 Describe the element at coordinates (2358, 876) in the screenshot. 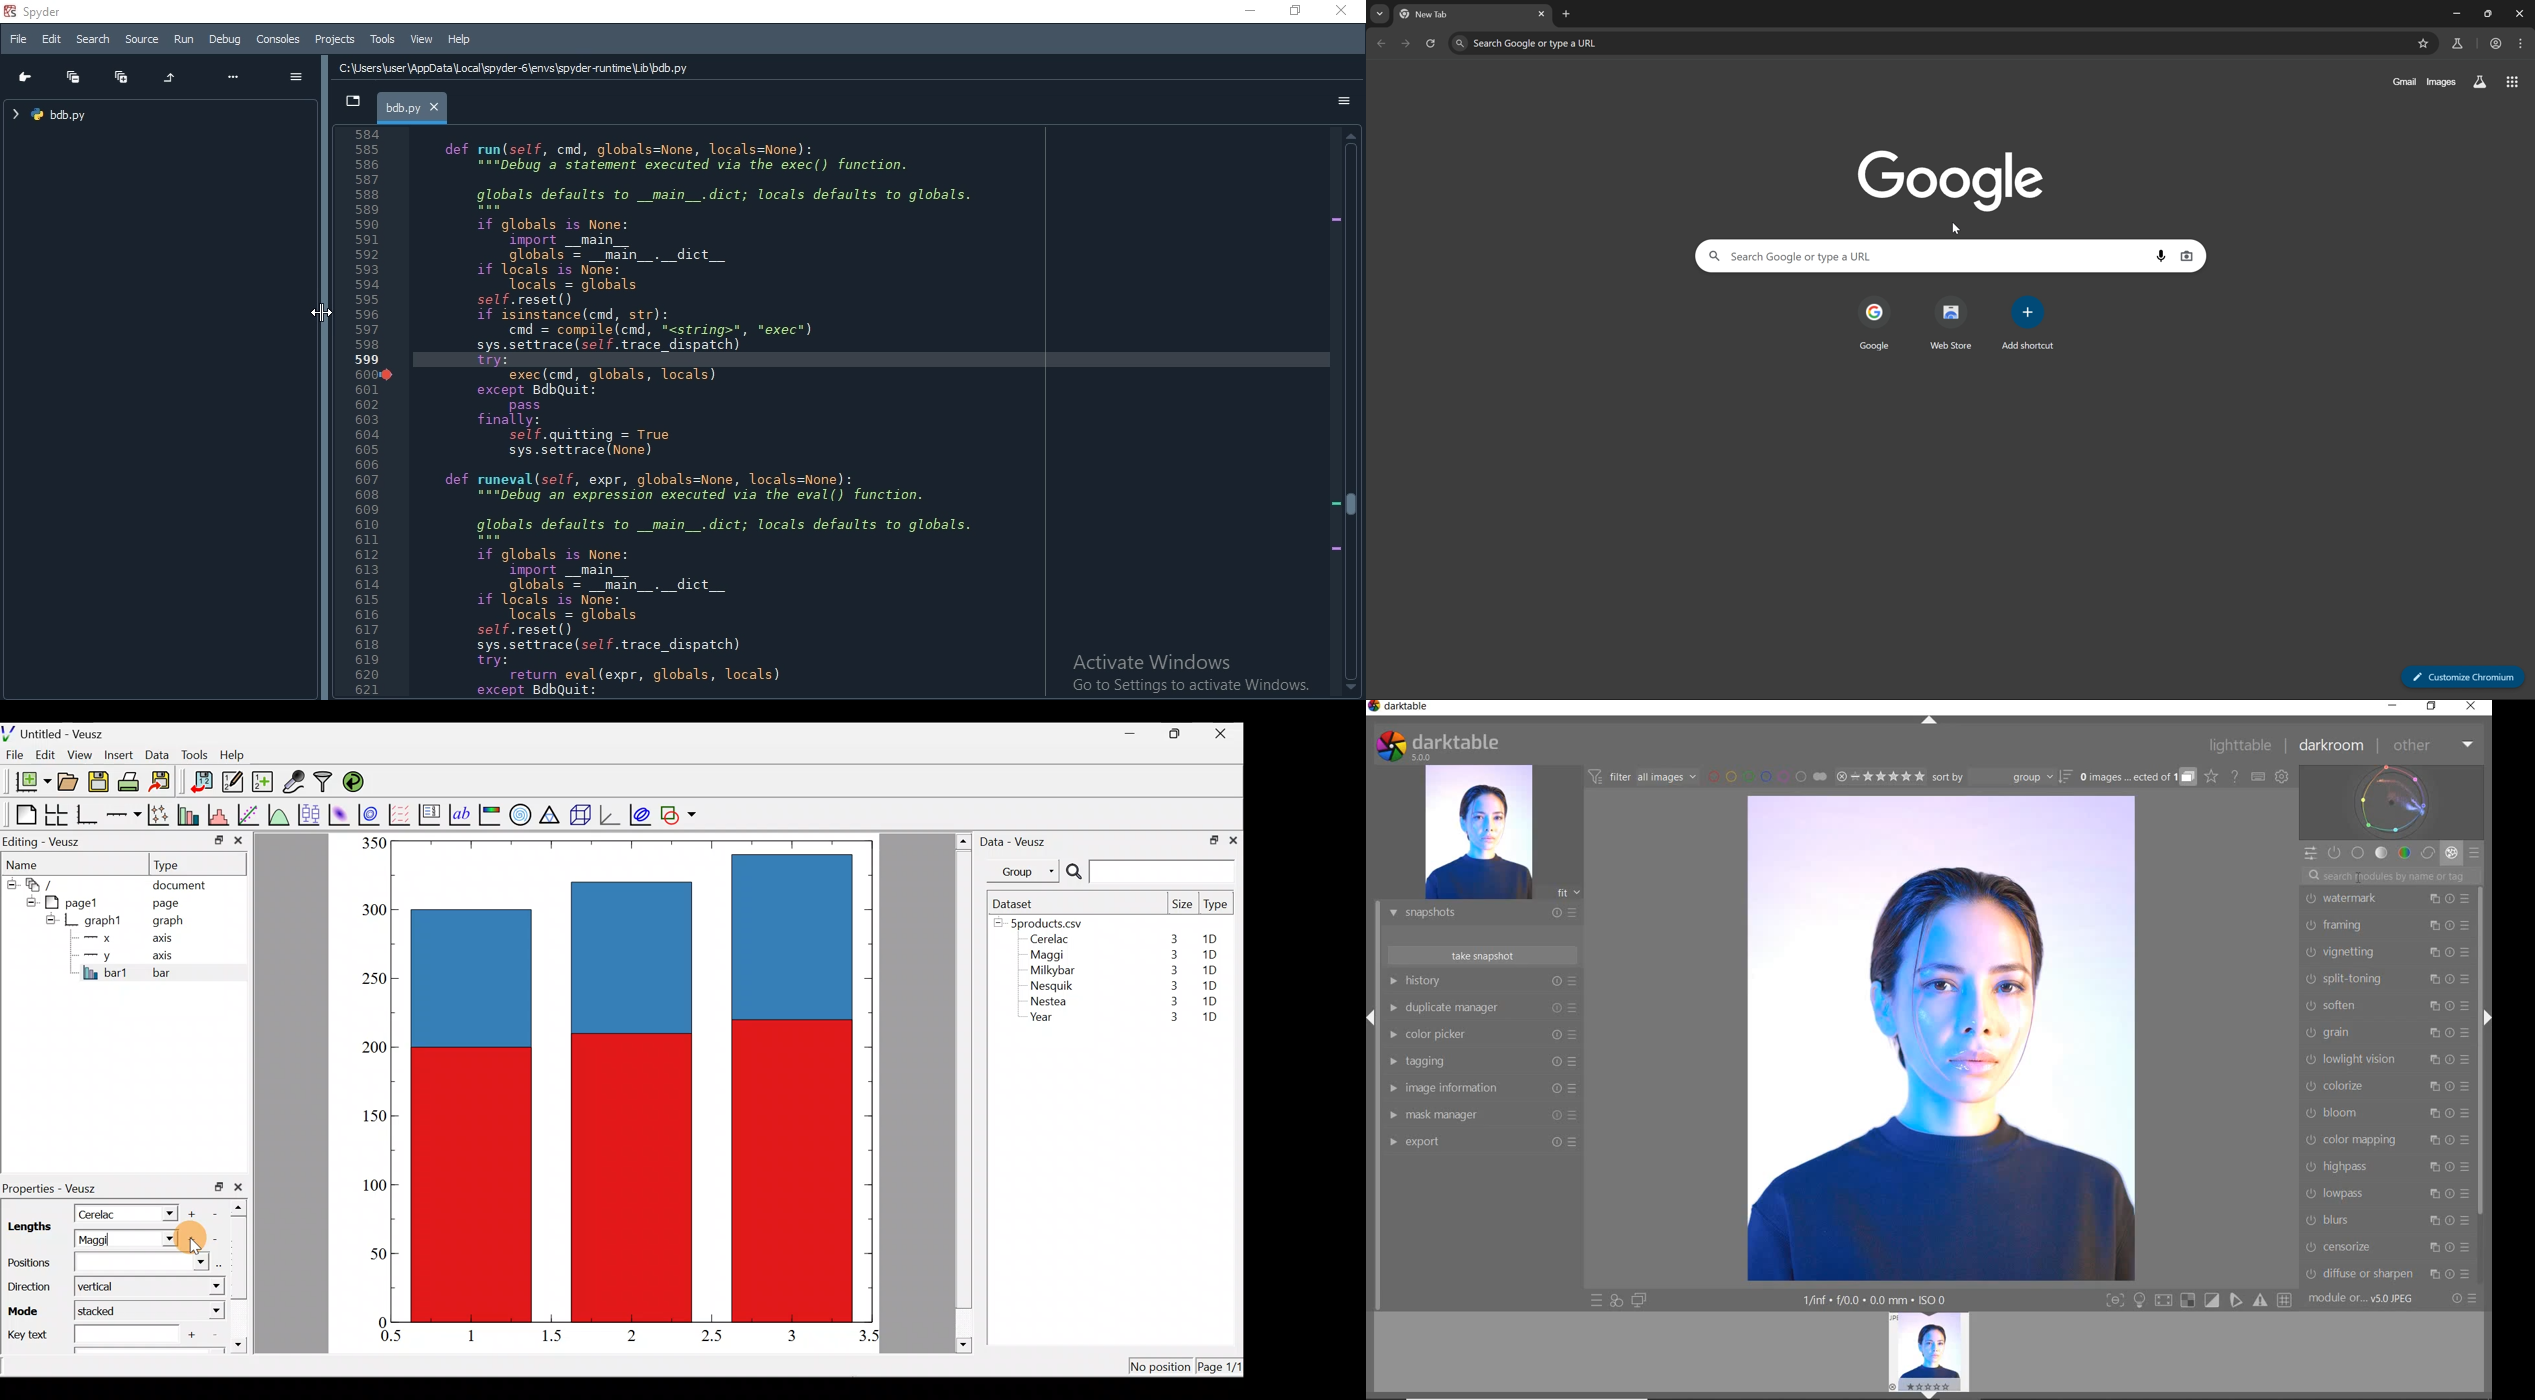

I see `CURSOR` at that location.